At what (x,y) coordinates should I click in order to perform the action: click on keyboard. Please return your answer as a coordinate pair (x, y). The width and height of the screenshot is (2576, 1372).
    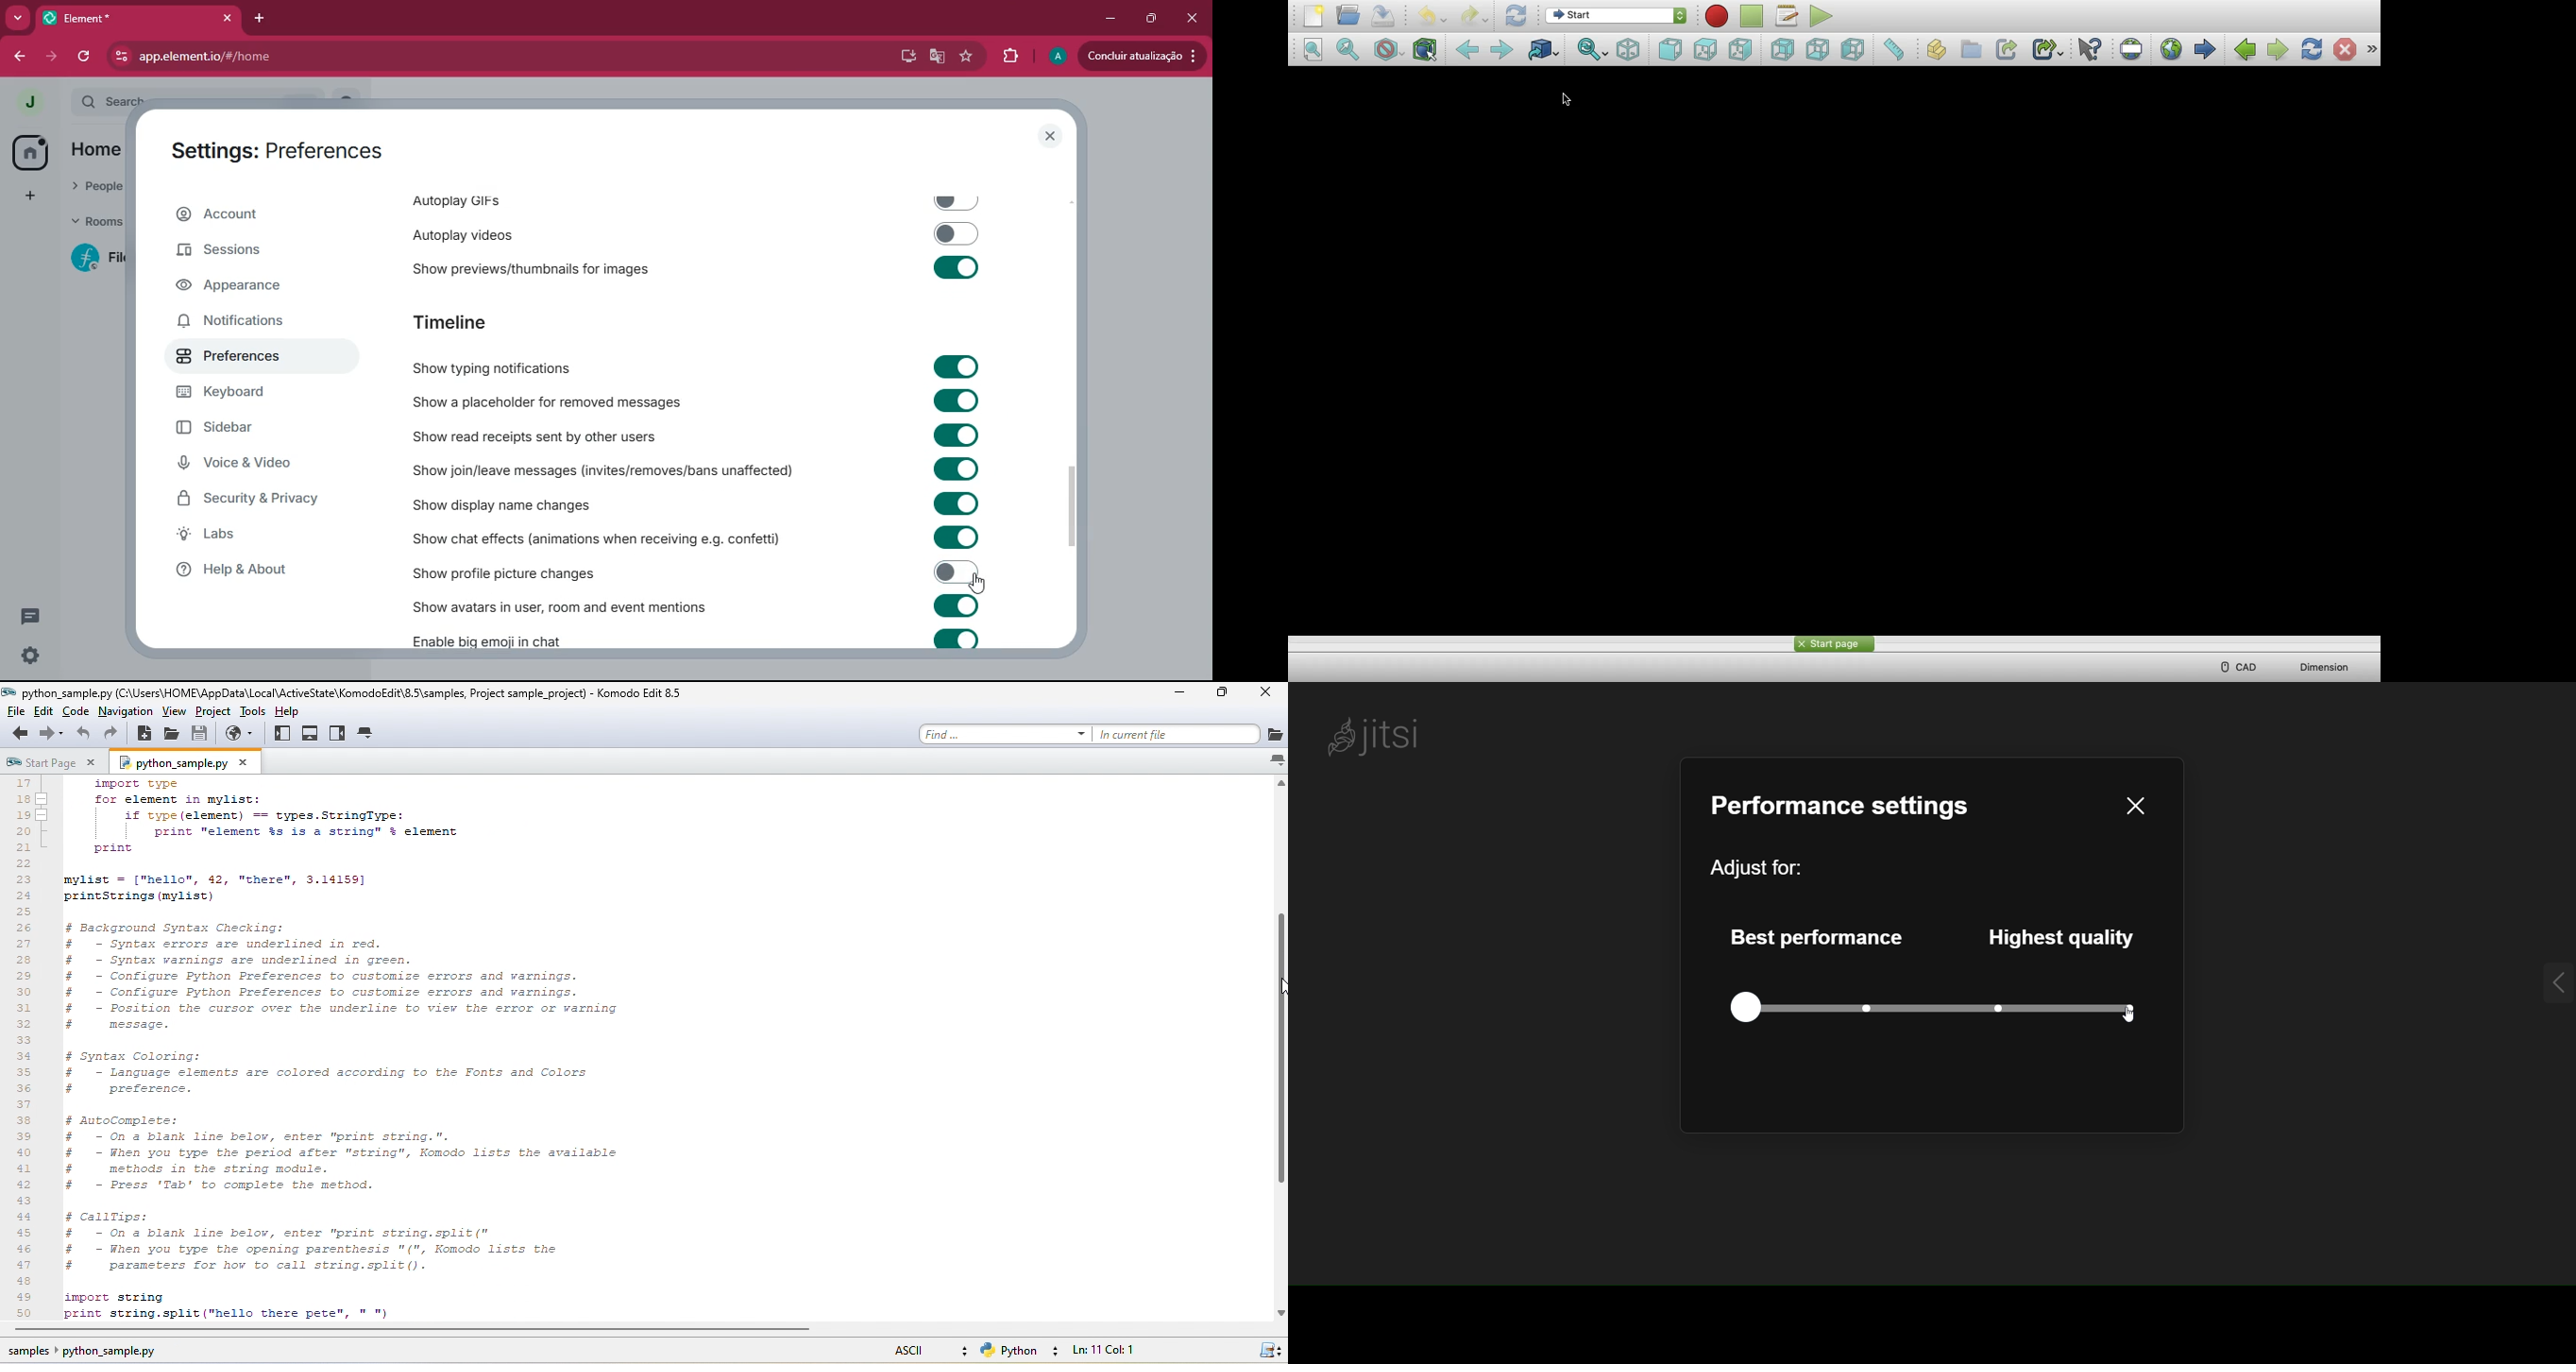
    Looking at the image, I should click on (249, 395).